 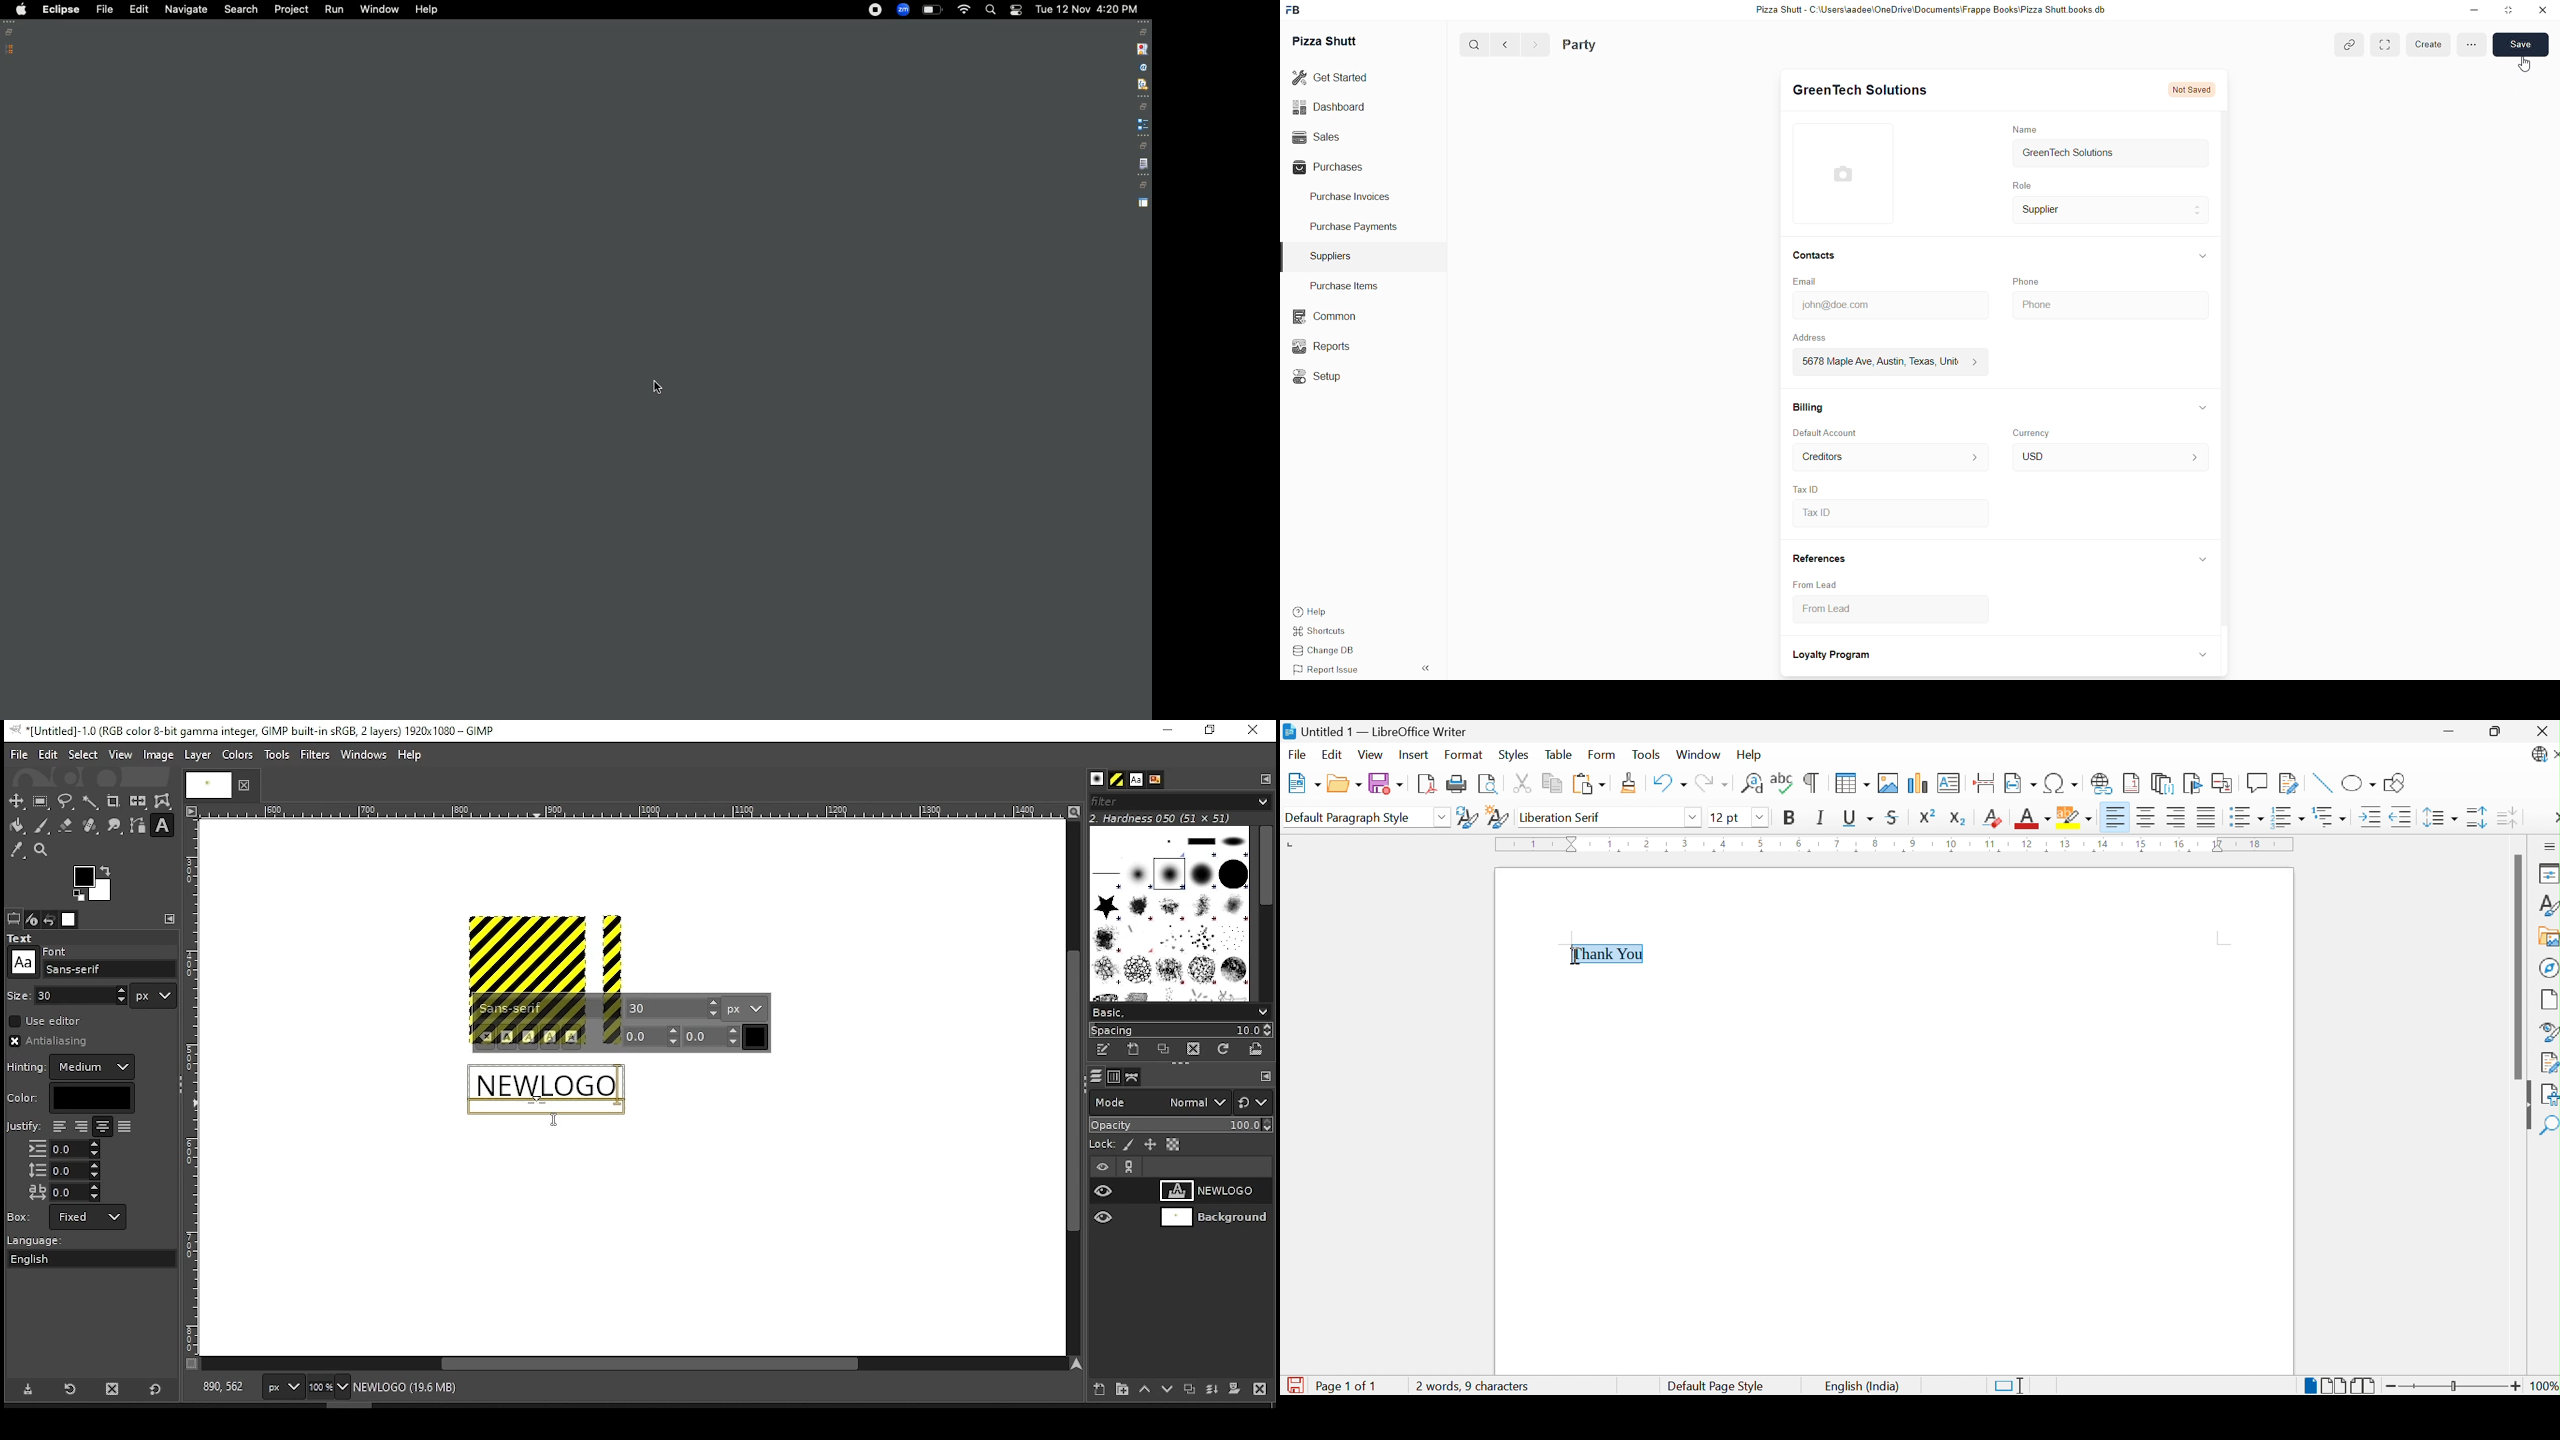 What do you see at coordinates (291, 11) in the screenshot?
I see `Project` at bounding box center [291, 11].